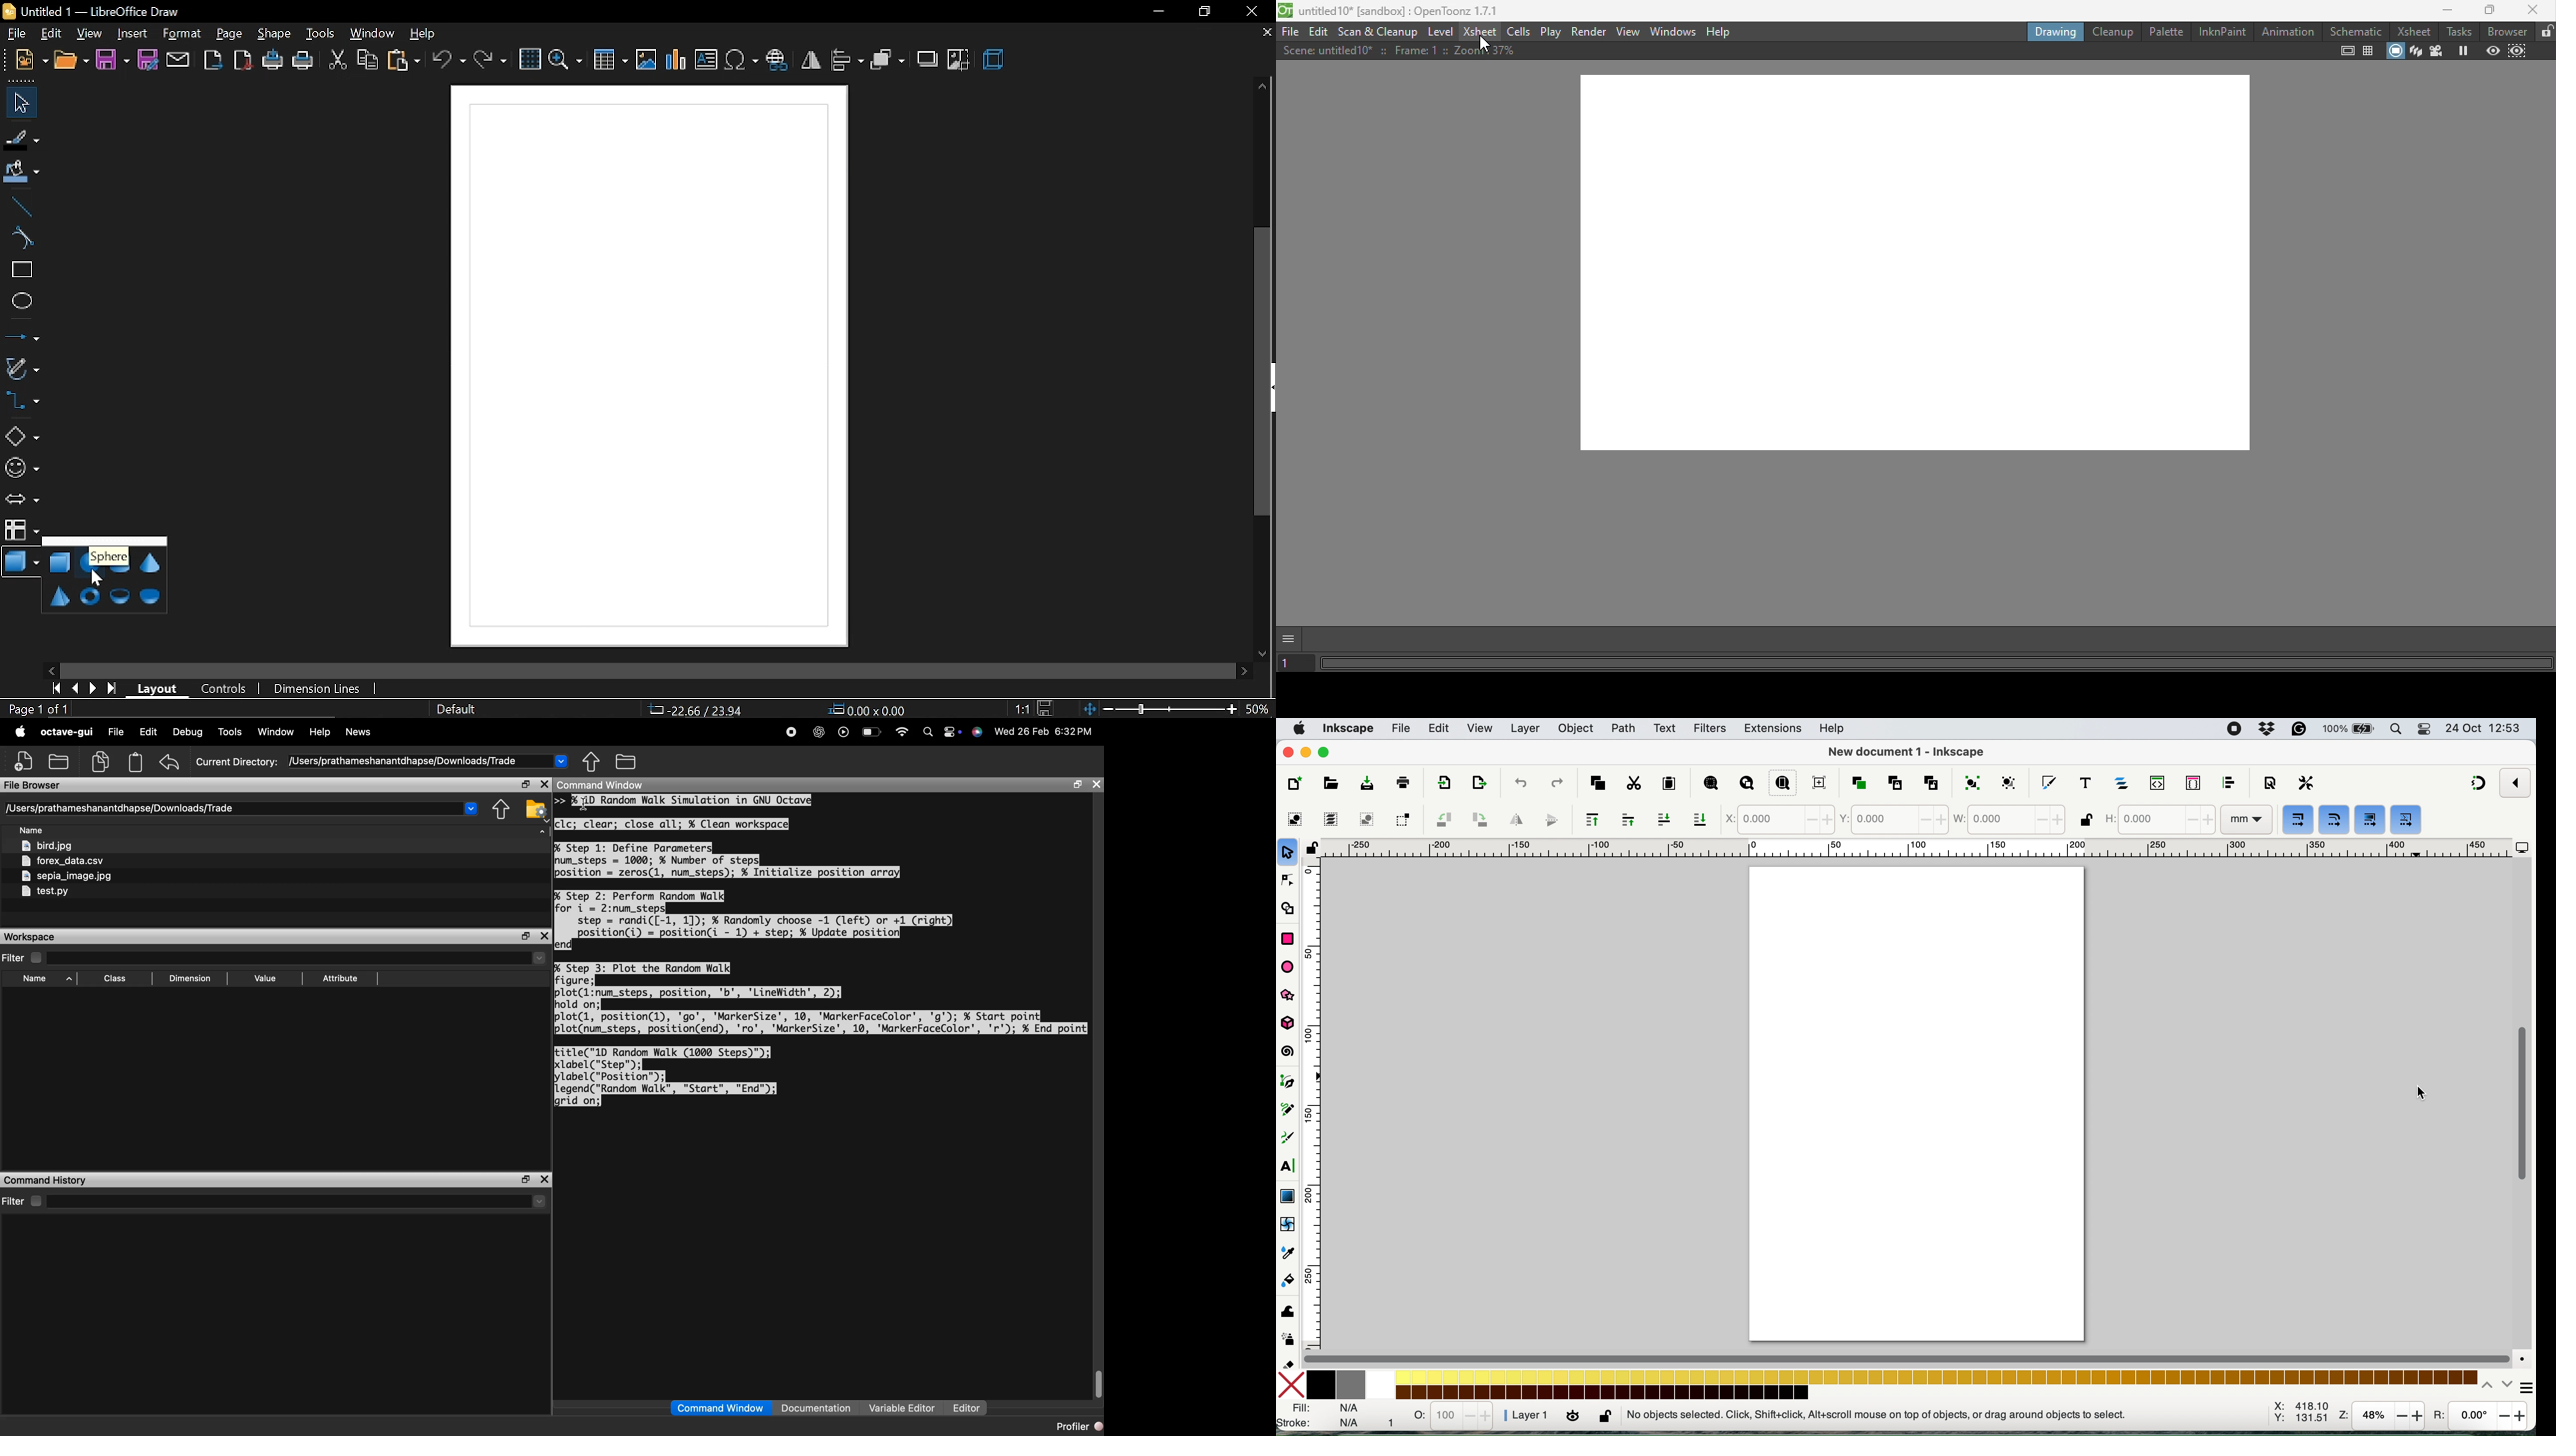 This screenshot has width=2576, height=1456. What do you see at coordinates (1290, 1225) in the screenshot?
I see `mesh tool` at bounding box center [1290, 1225].